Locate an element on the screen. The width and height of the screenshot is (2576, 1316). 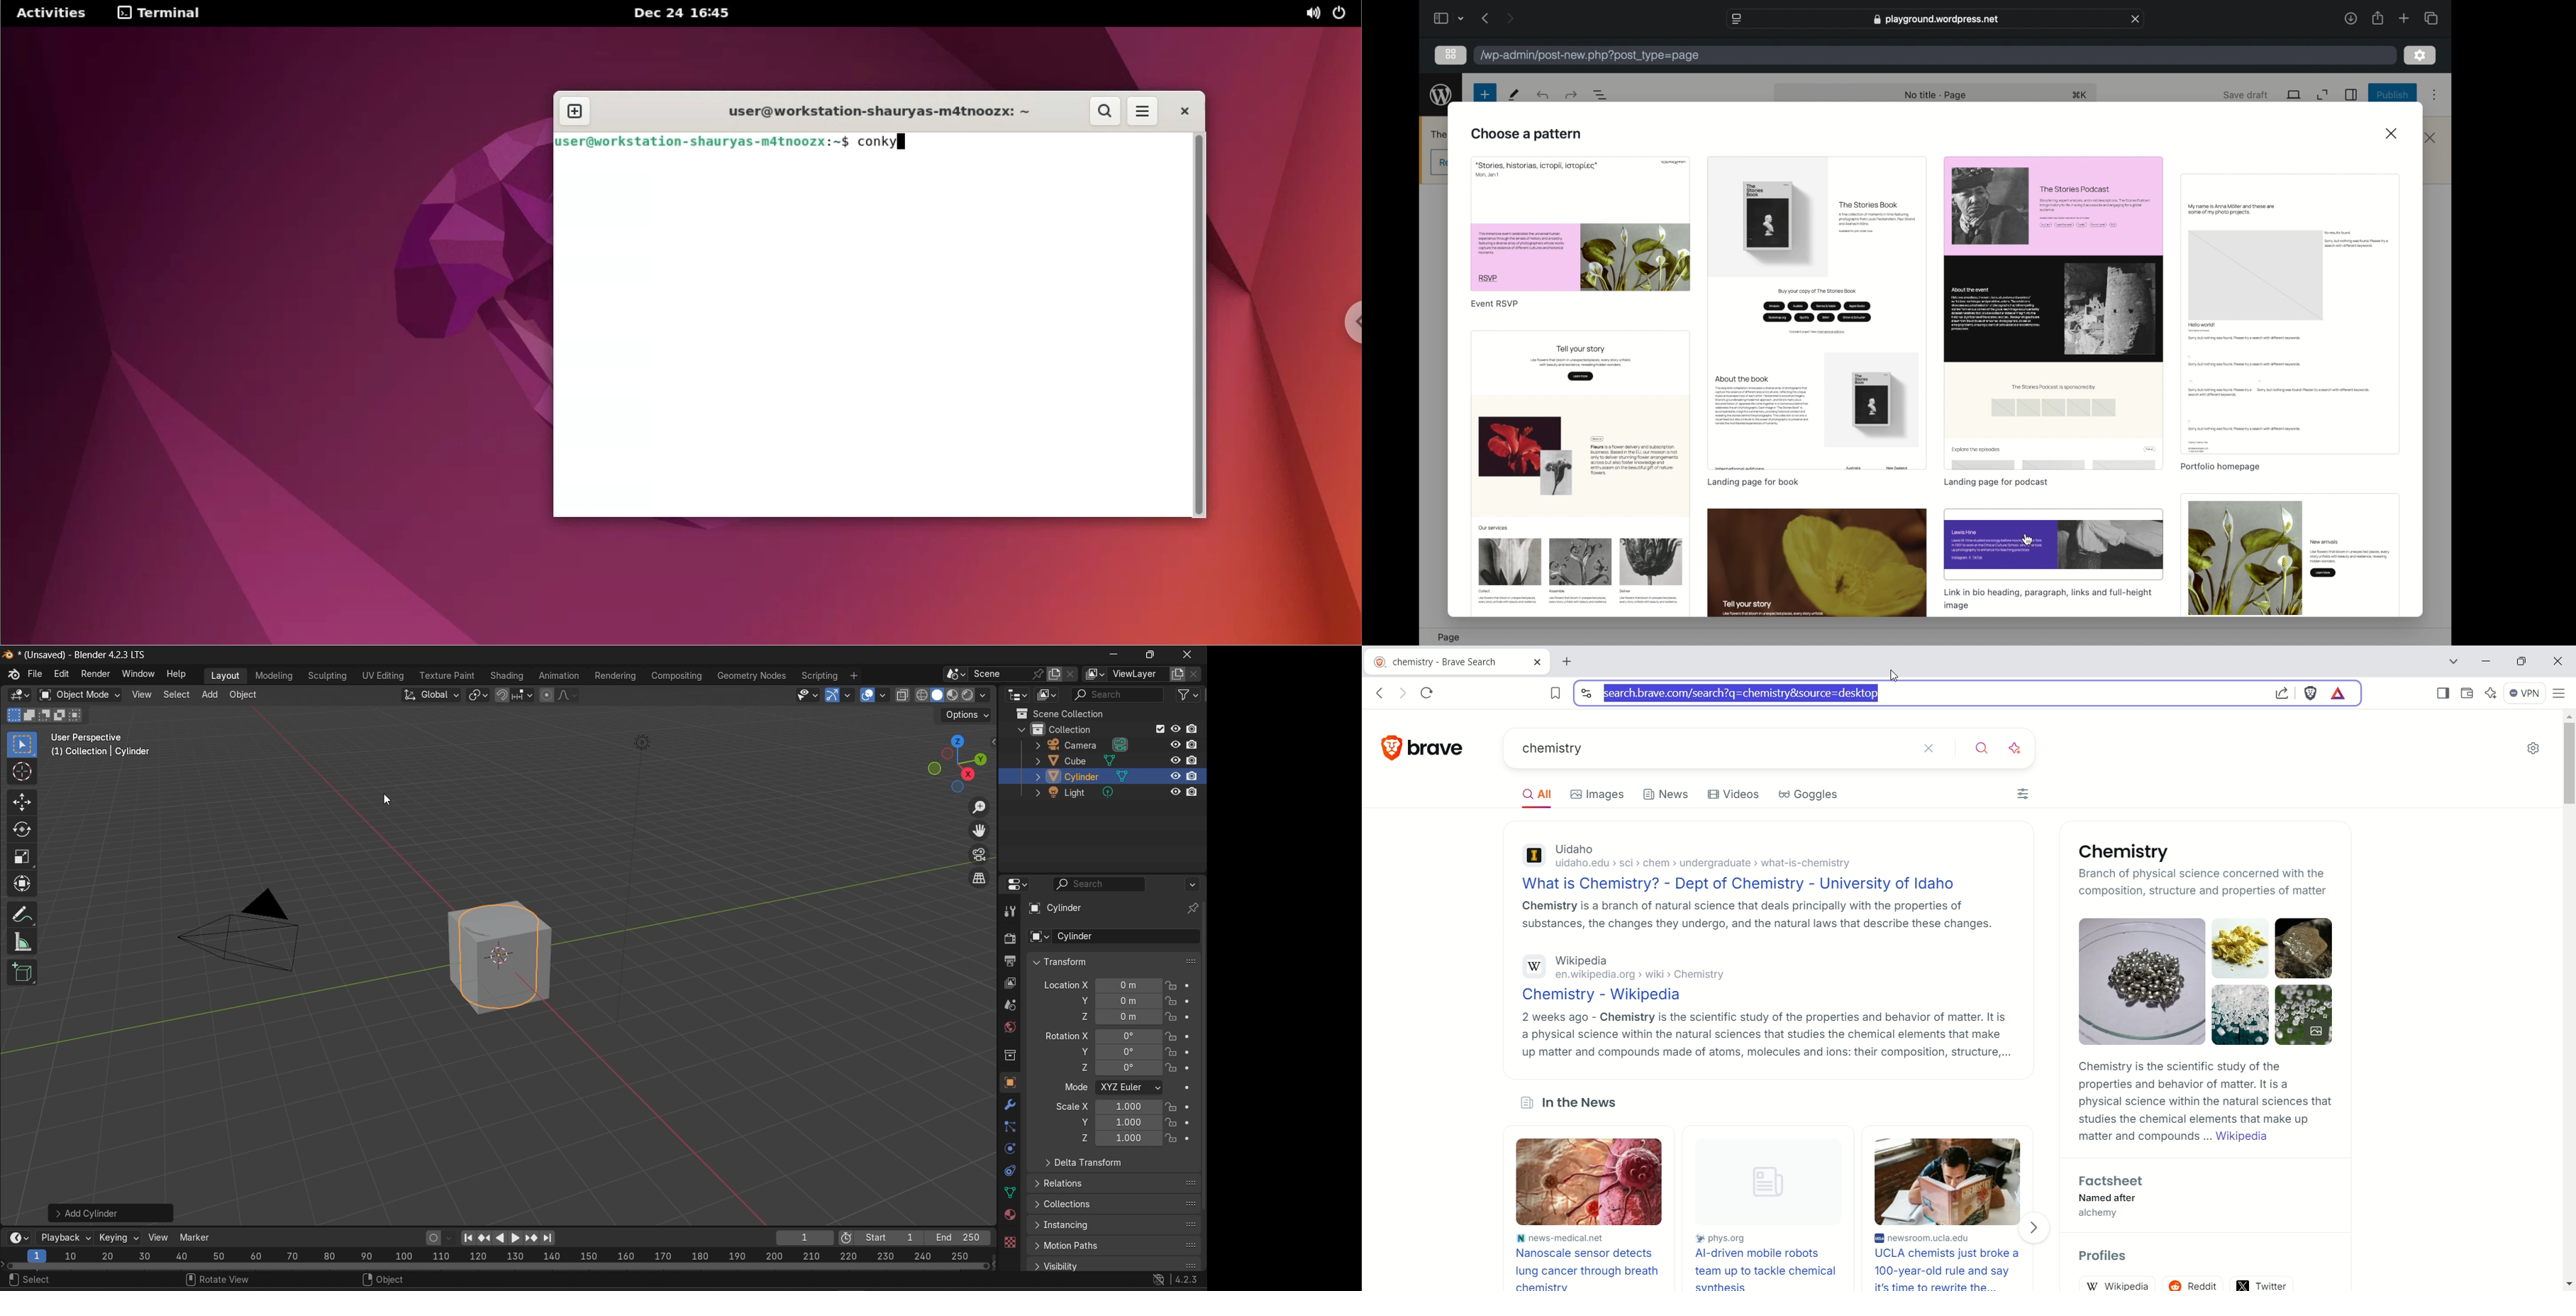
particles is located at coordinates (1012, 1127).